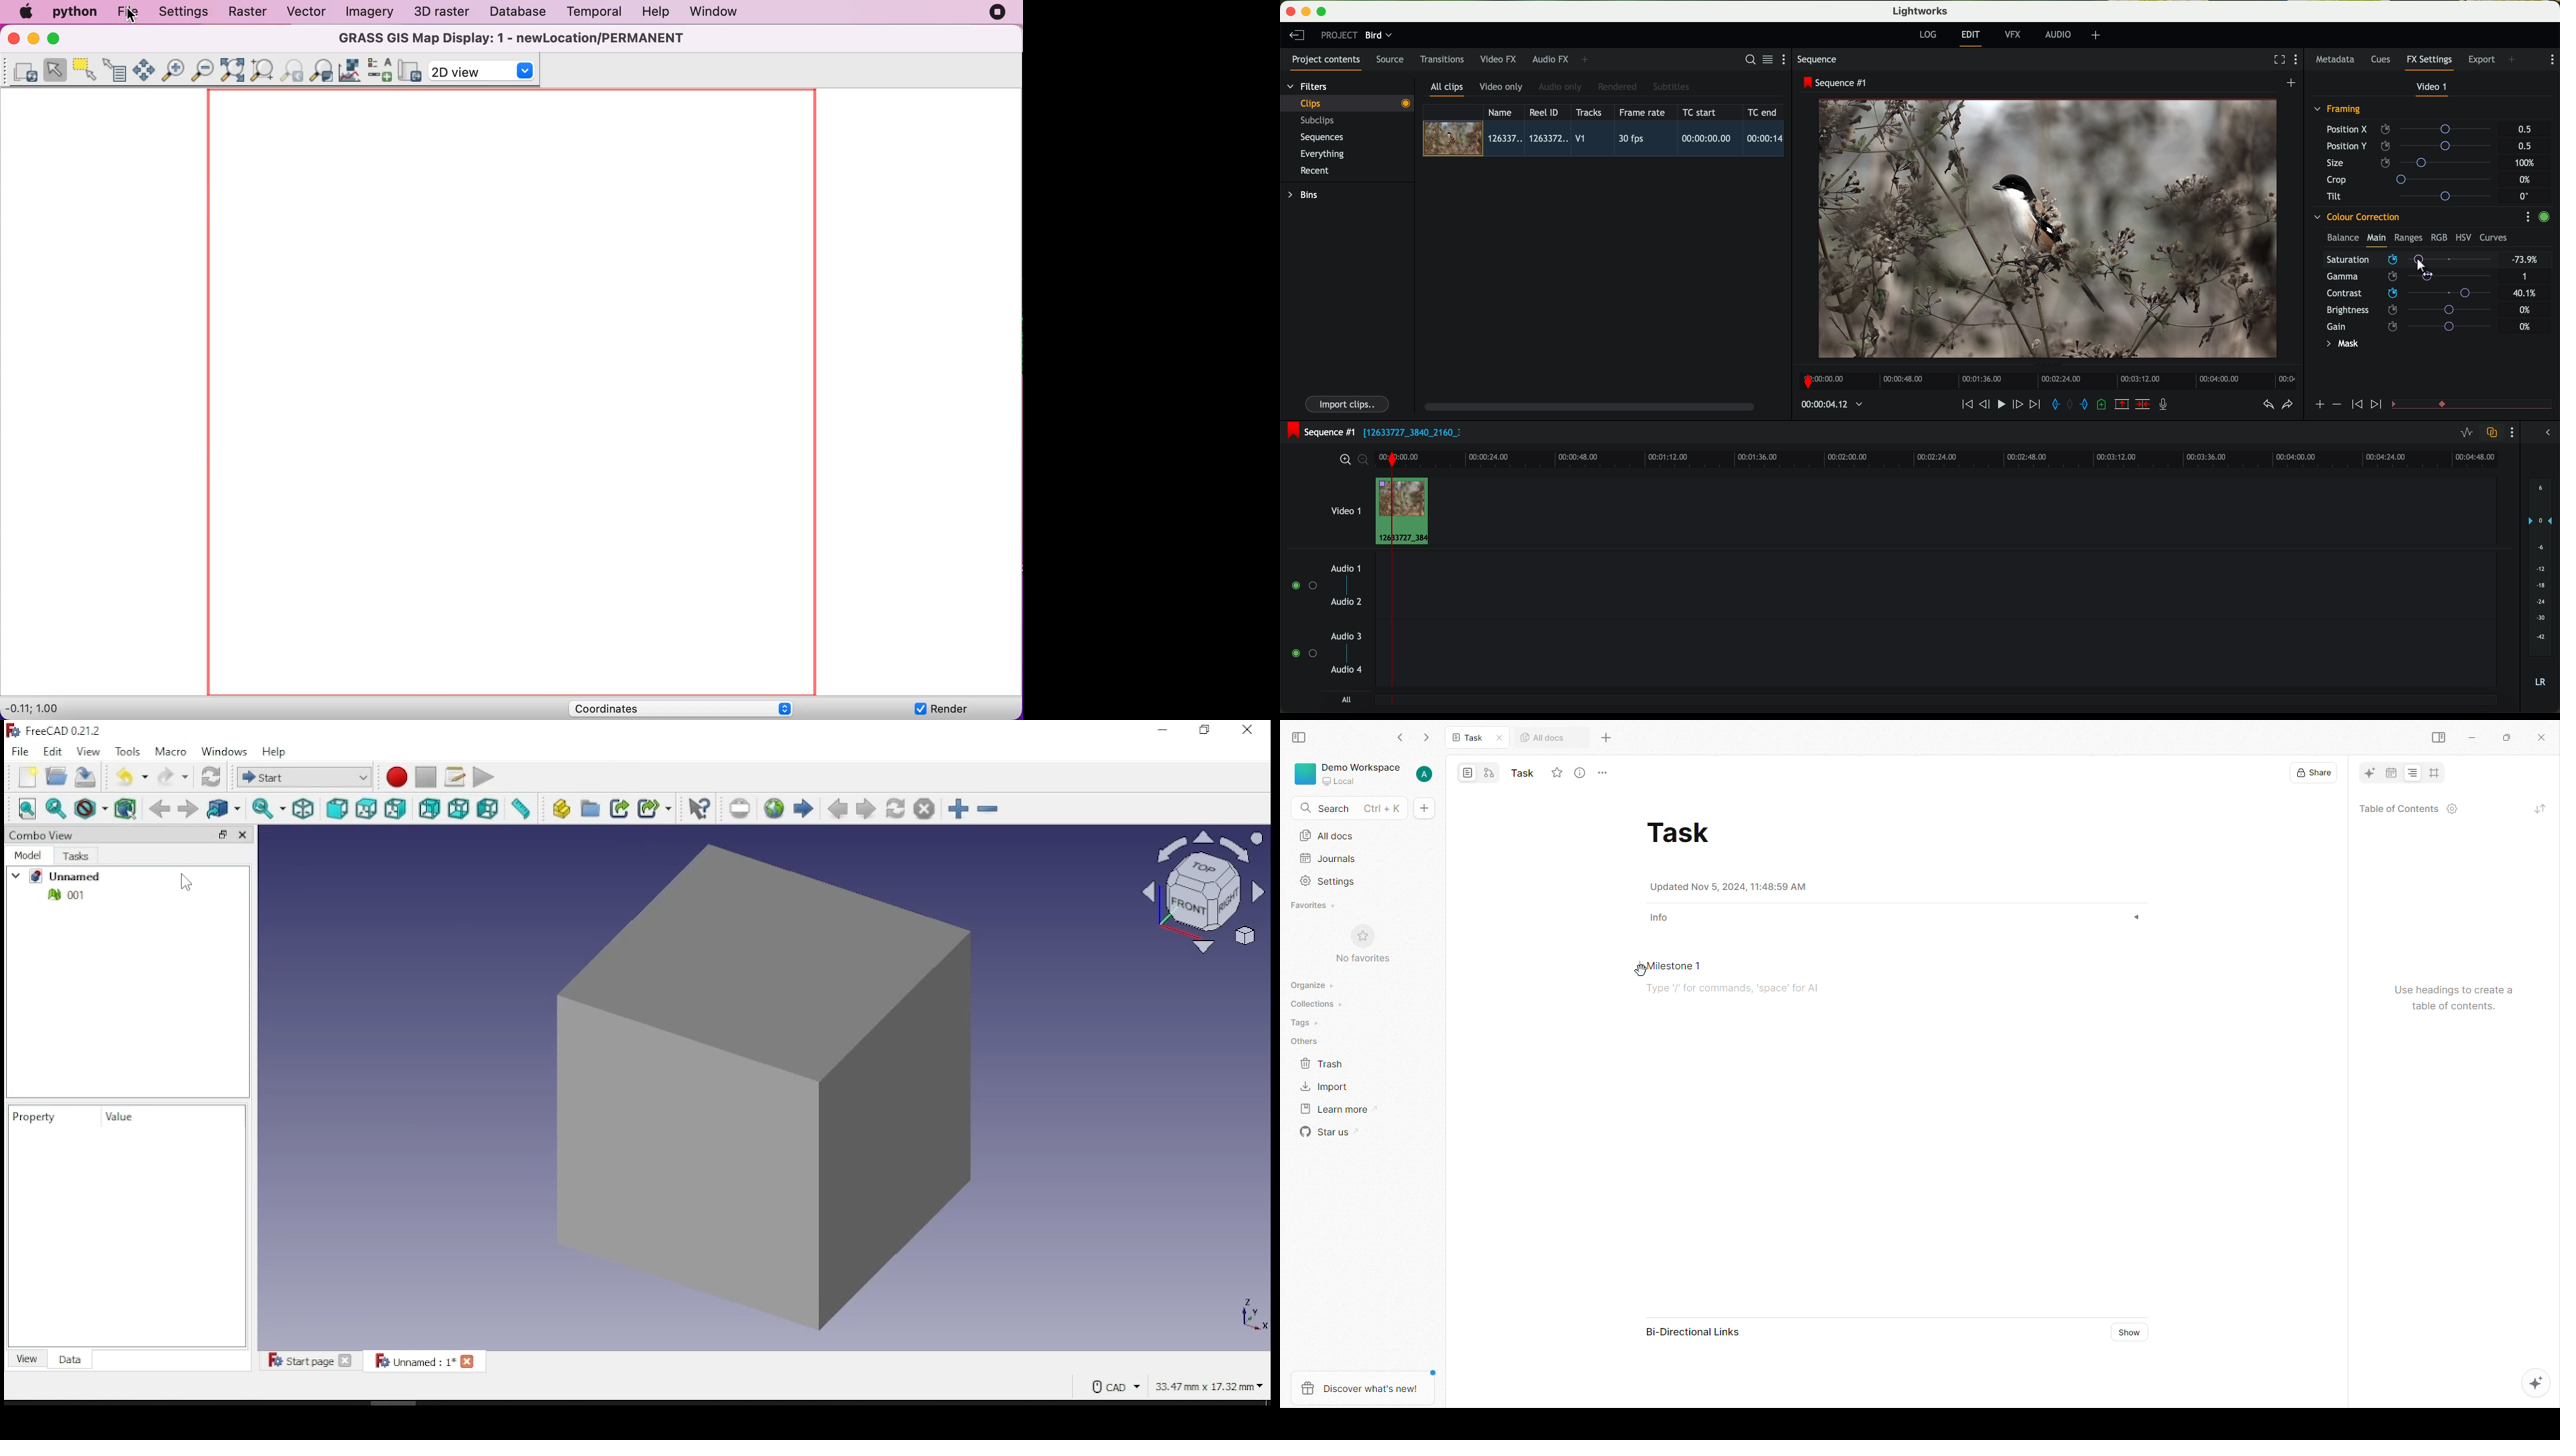 The image size is (2576, 1456). What do you see at coordinates (2319, 406) in the screenshot?
I see `icon` at bounding box center [2319, 406].